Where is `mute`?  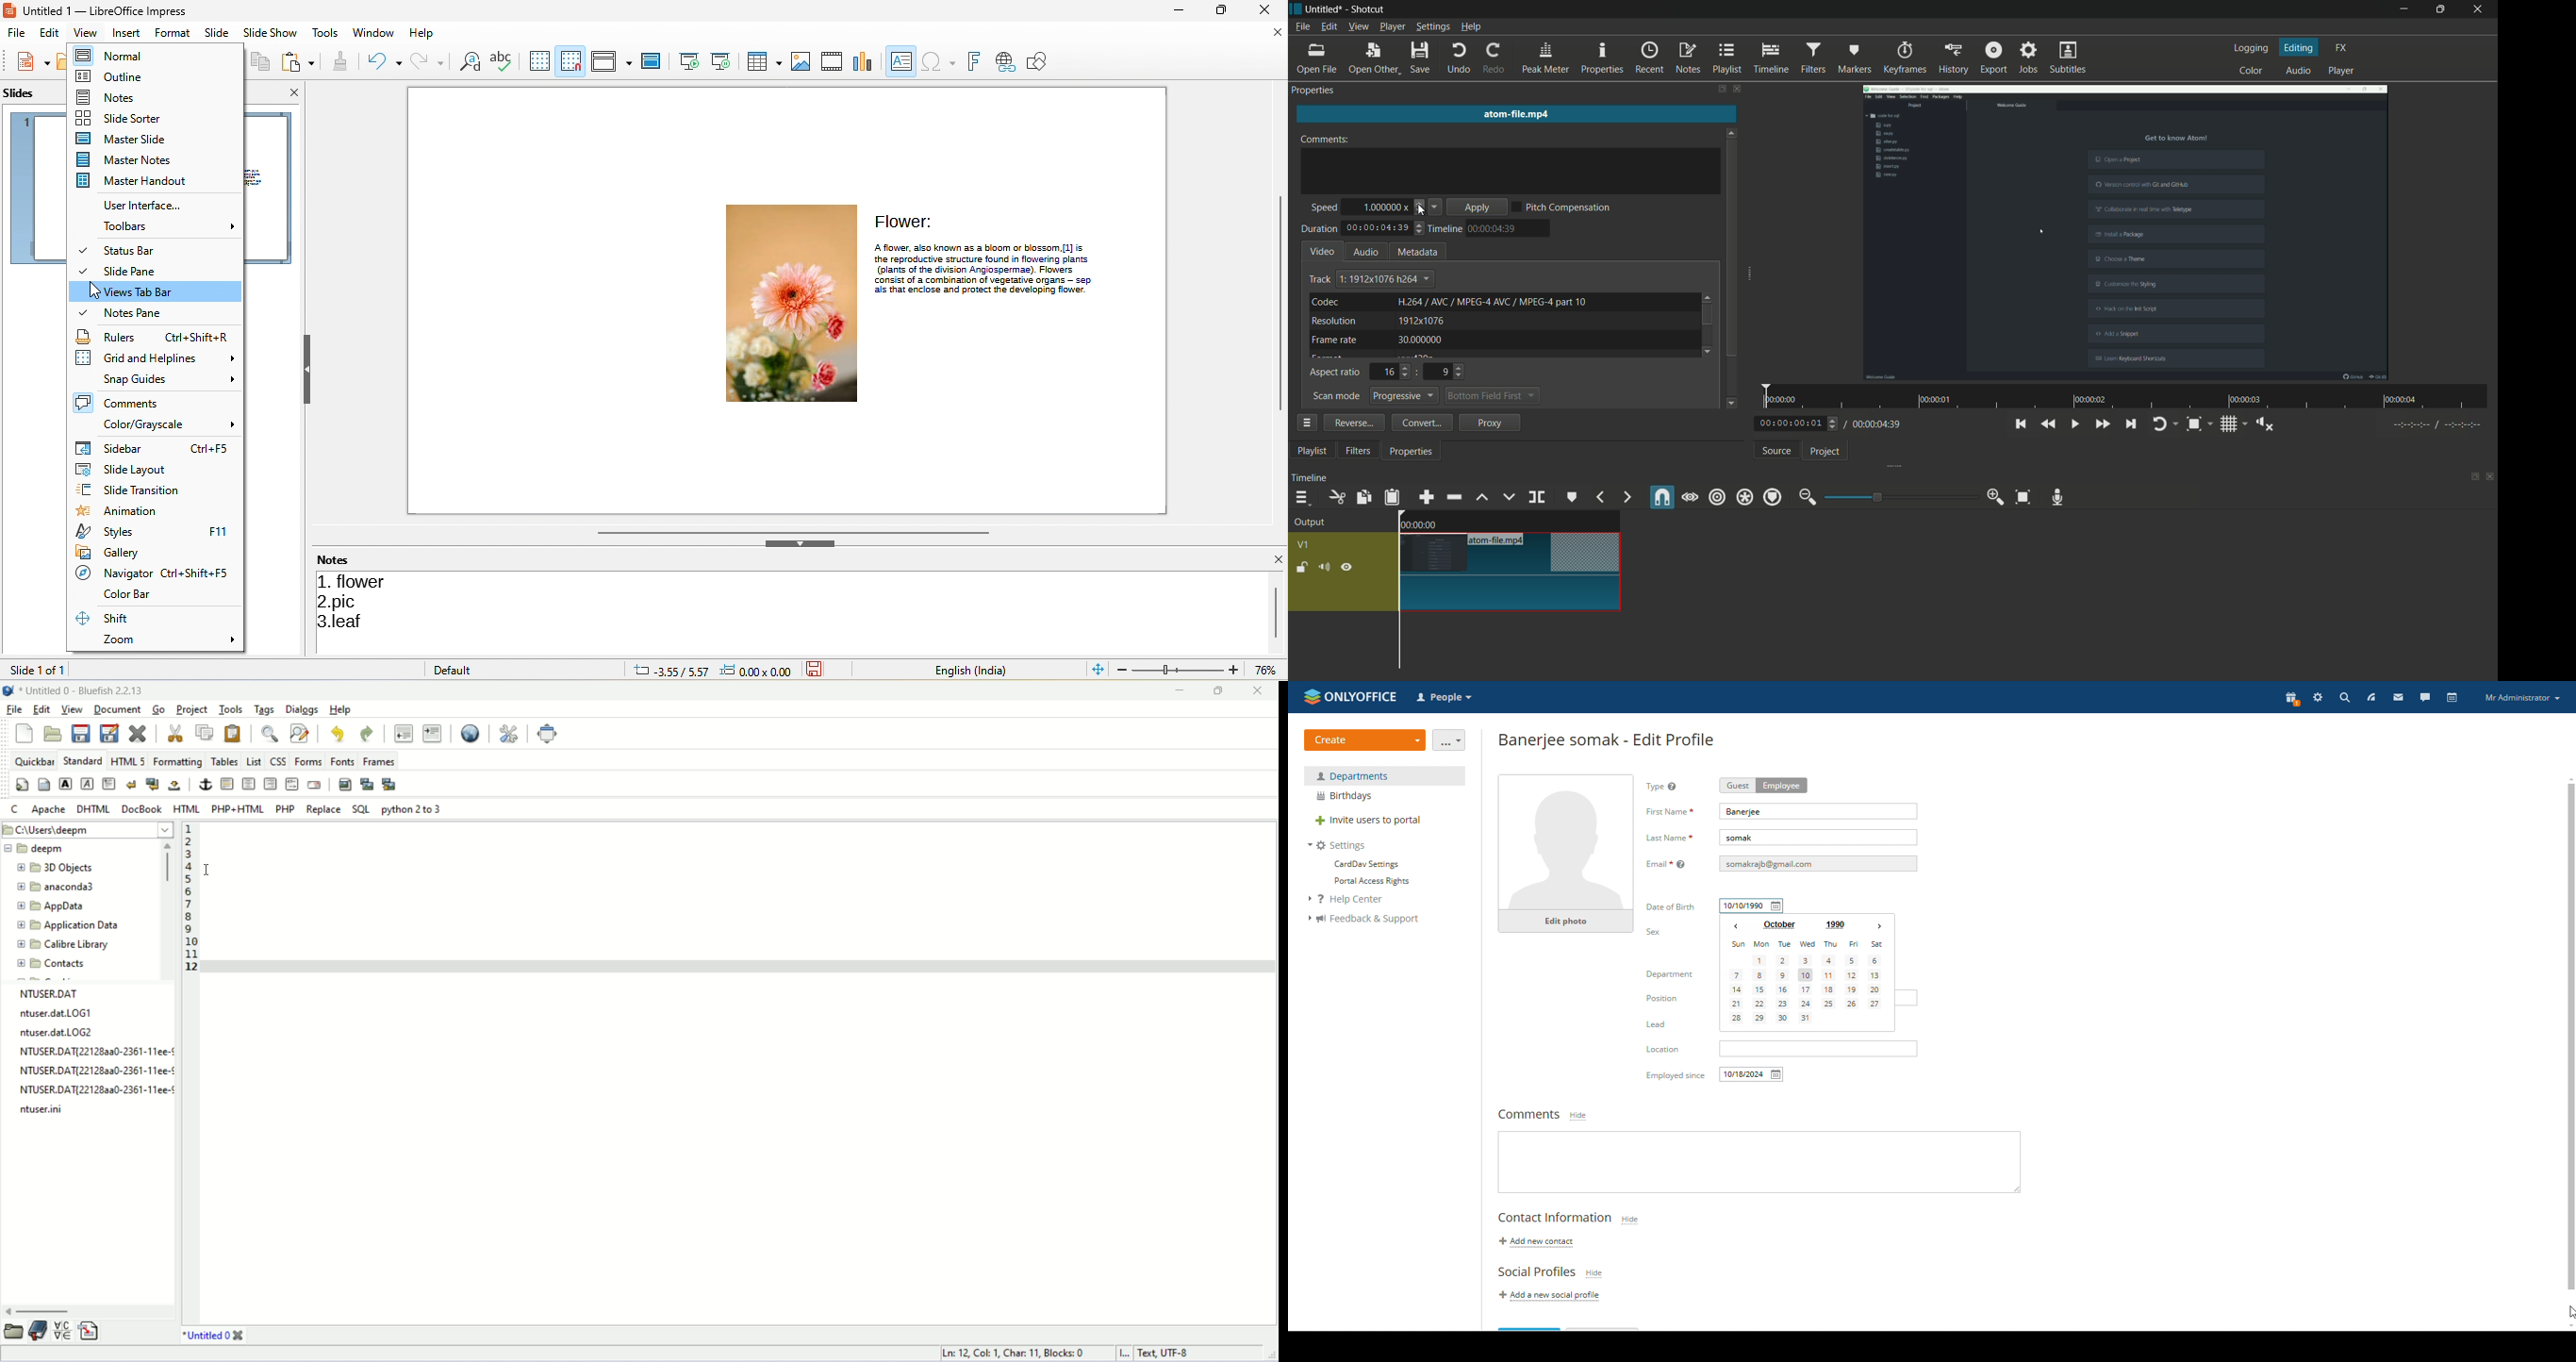
mute is located at coordinates (1323, 567).